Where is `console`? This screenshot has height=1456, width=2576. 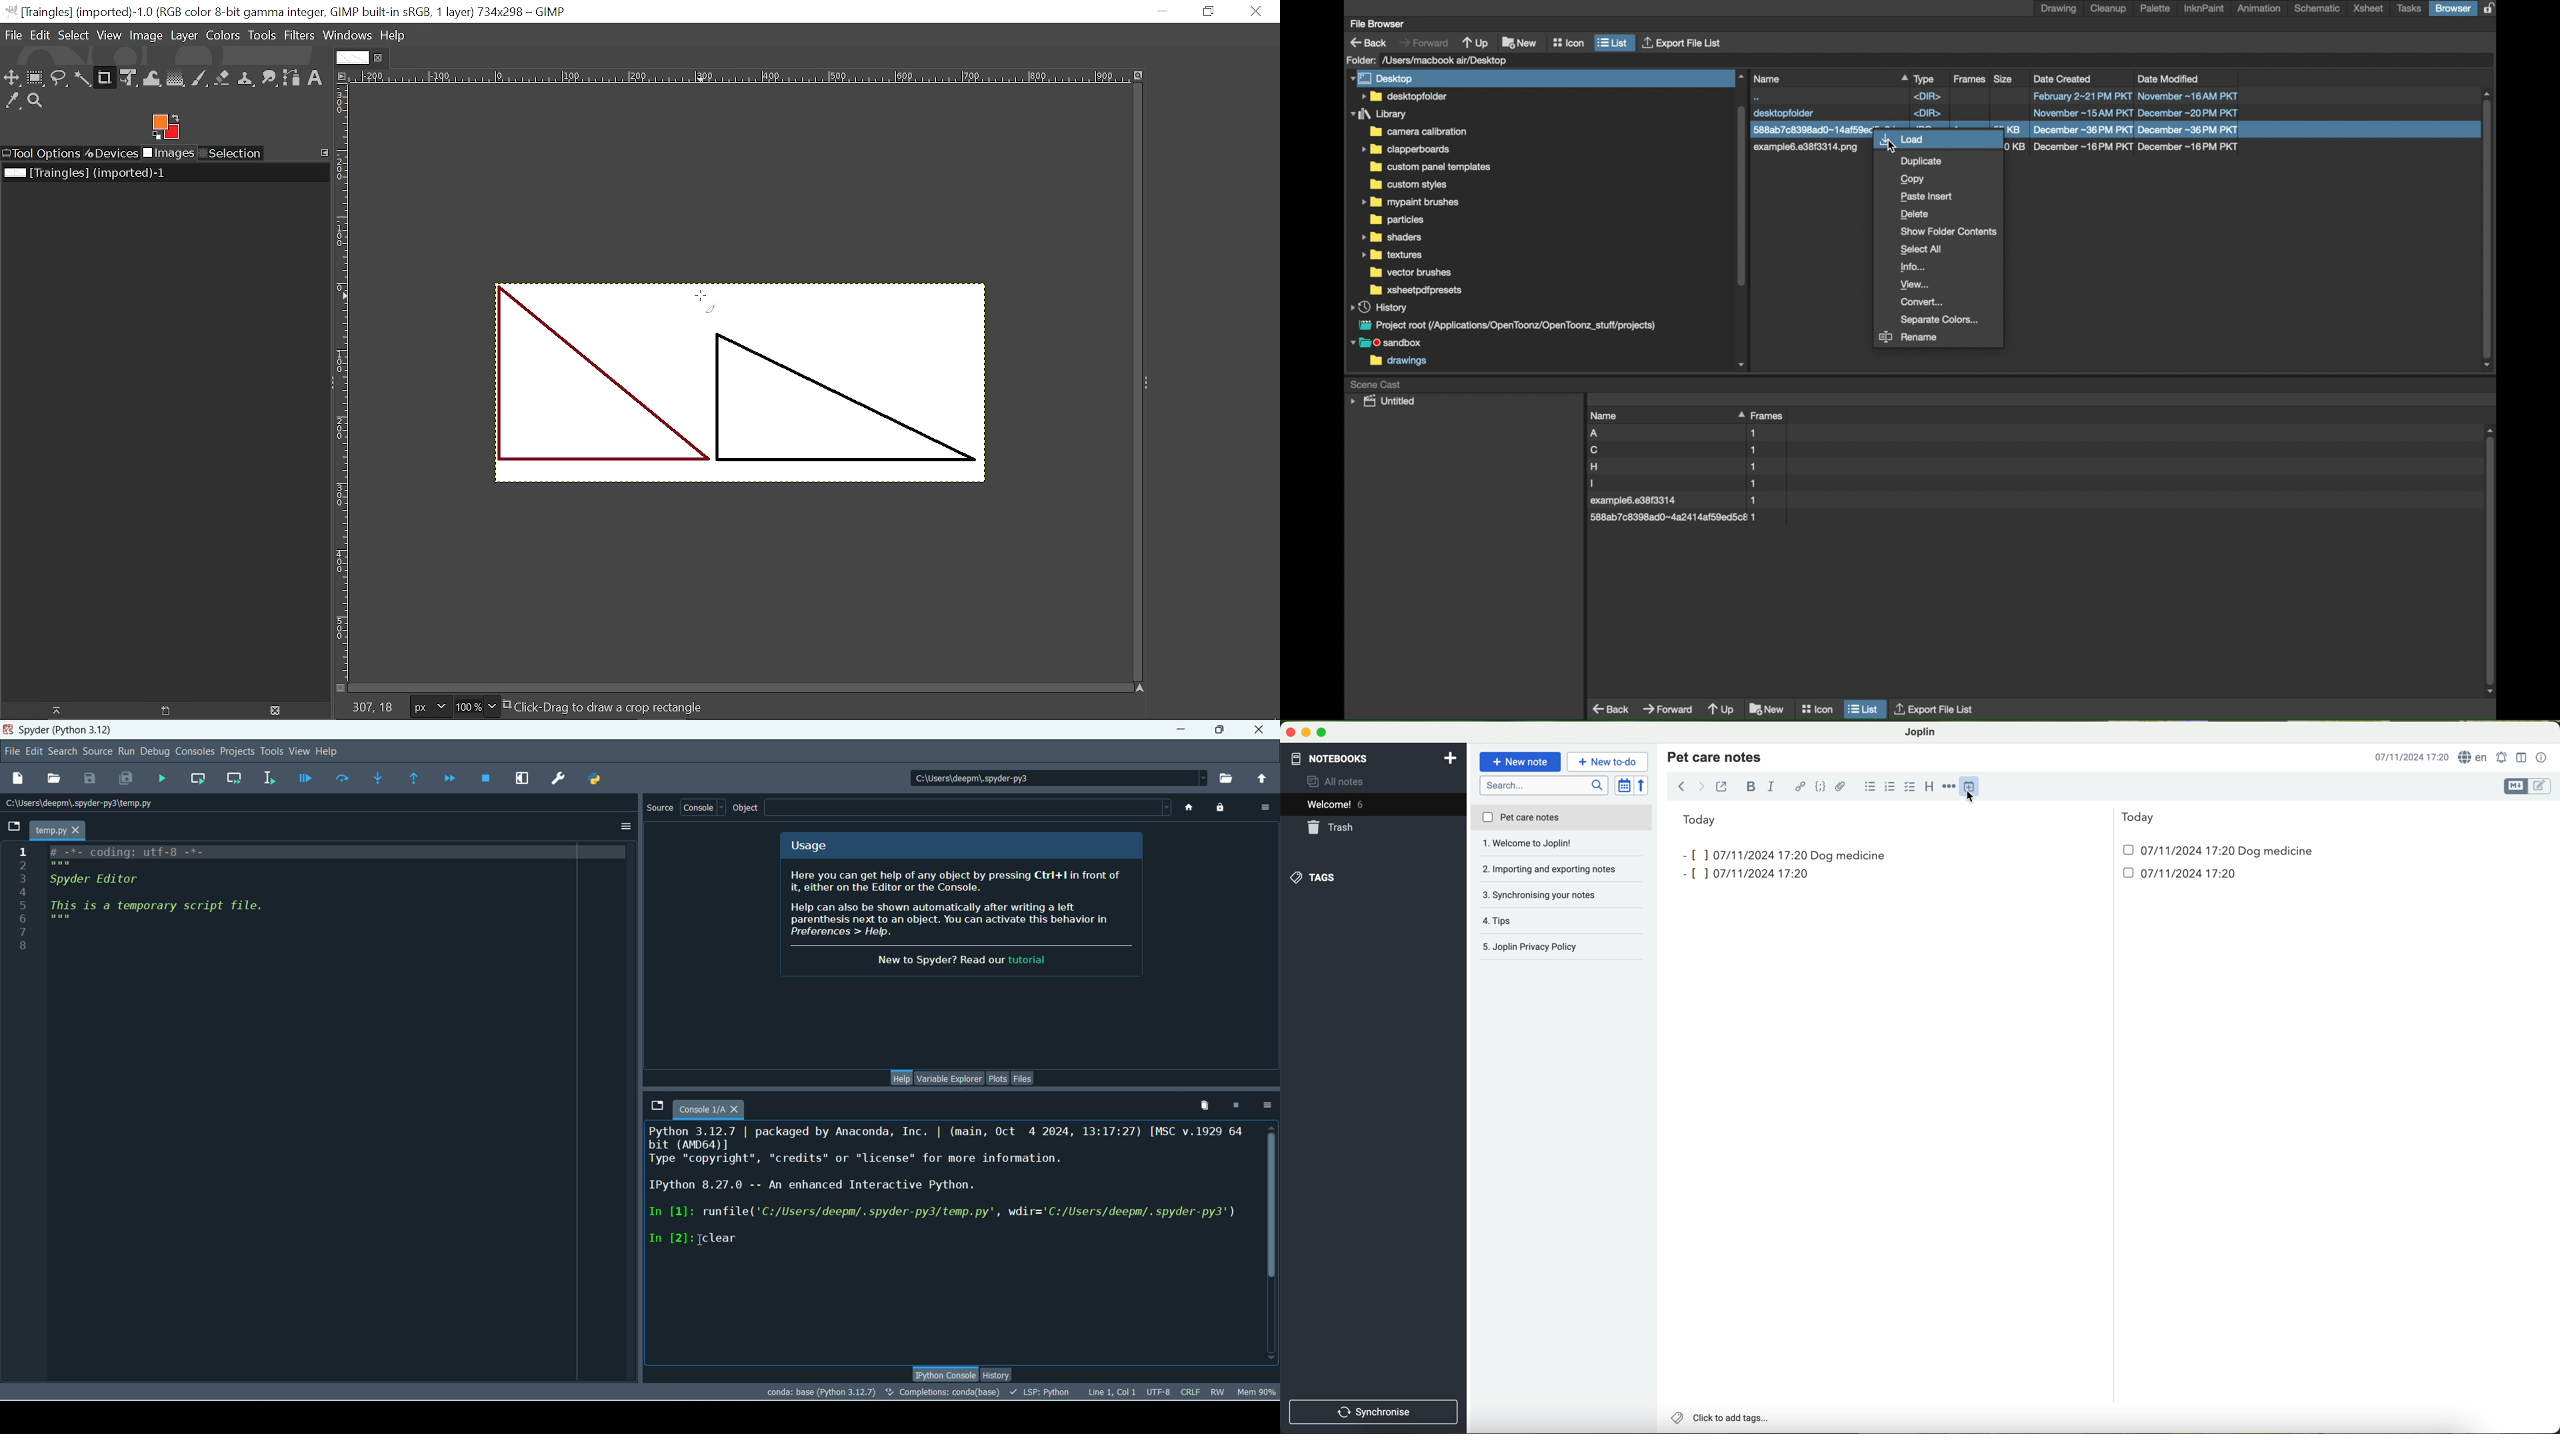 console is located at coordinates (715, 1109).